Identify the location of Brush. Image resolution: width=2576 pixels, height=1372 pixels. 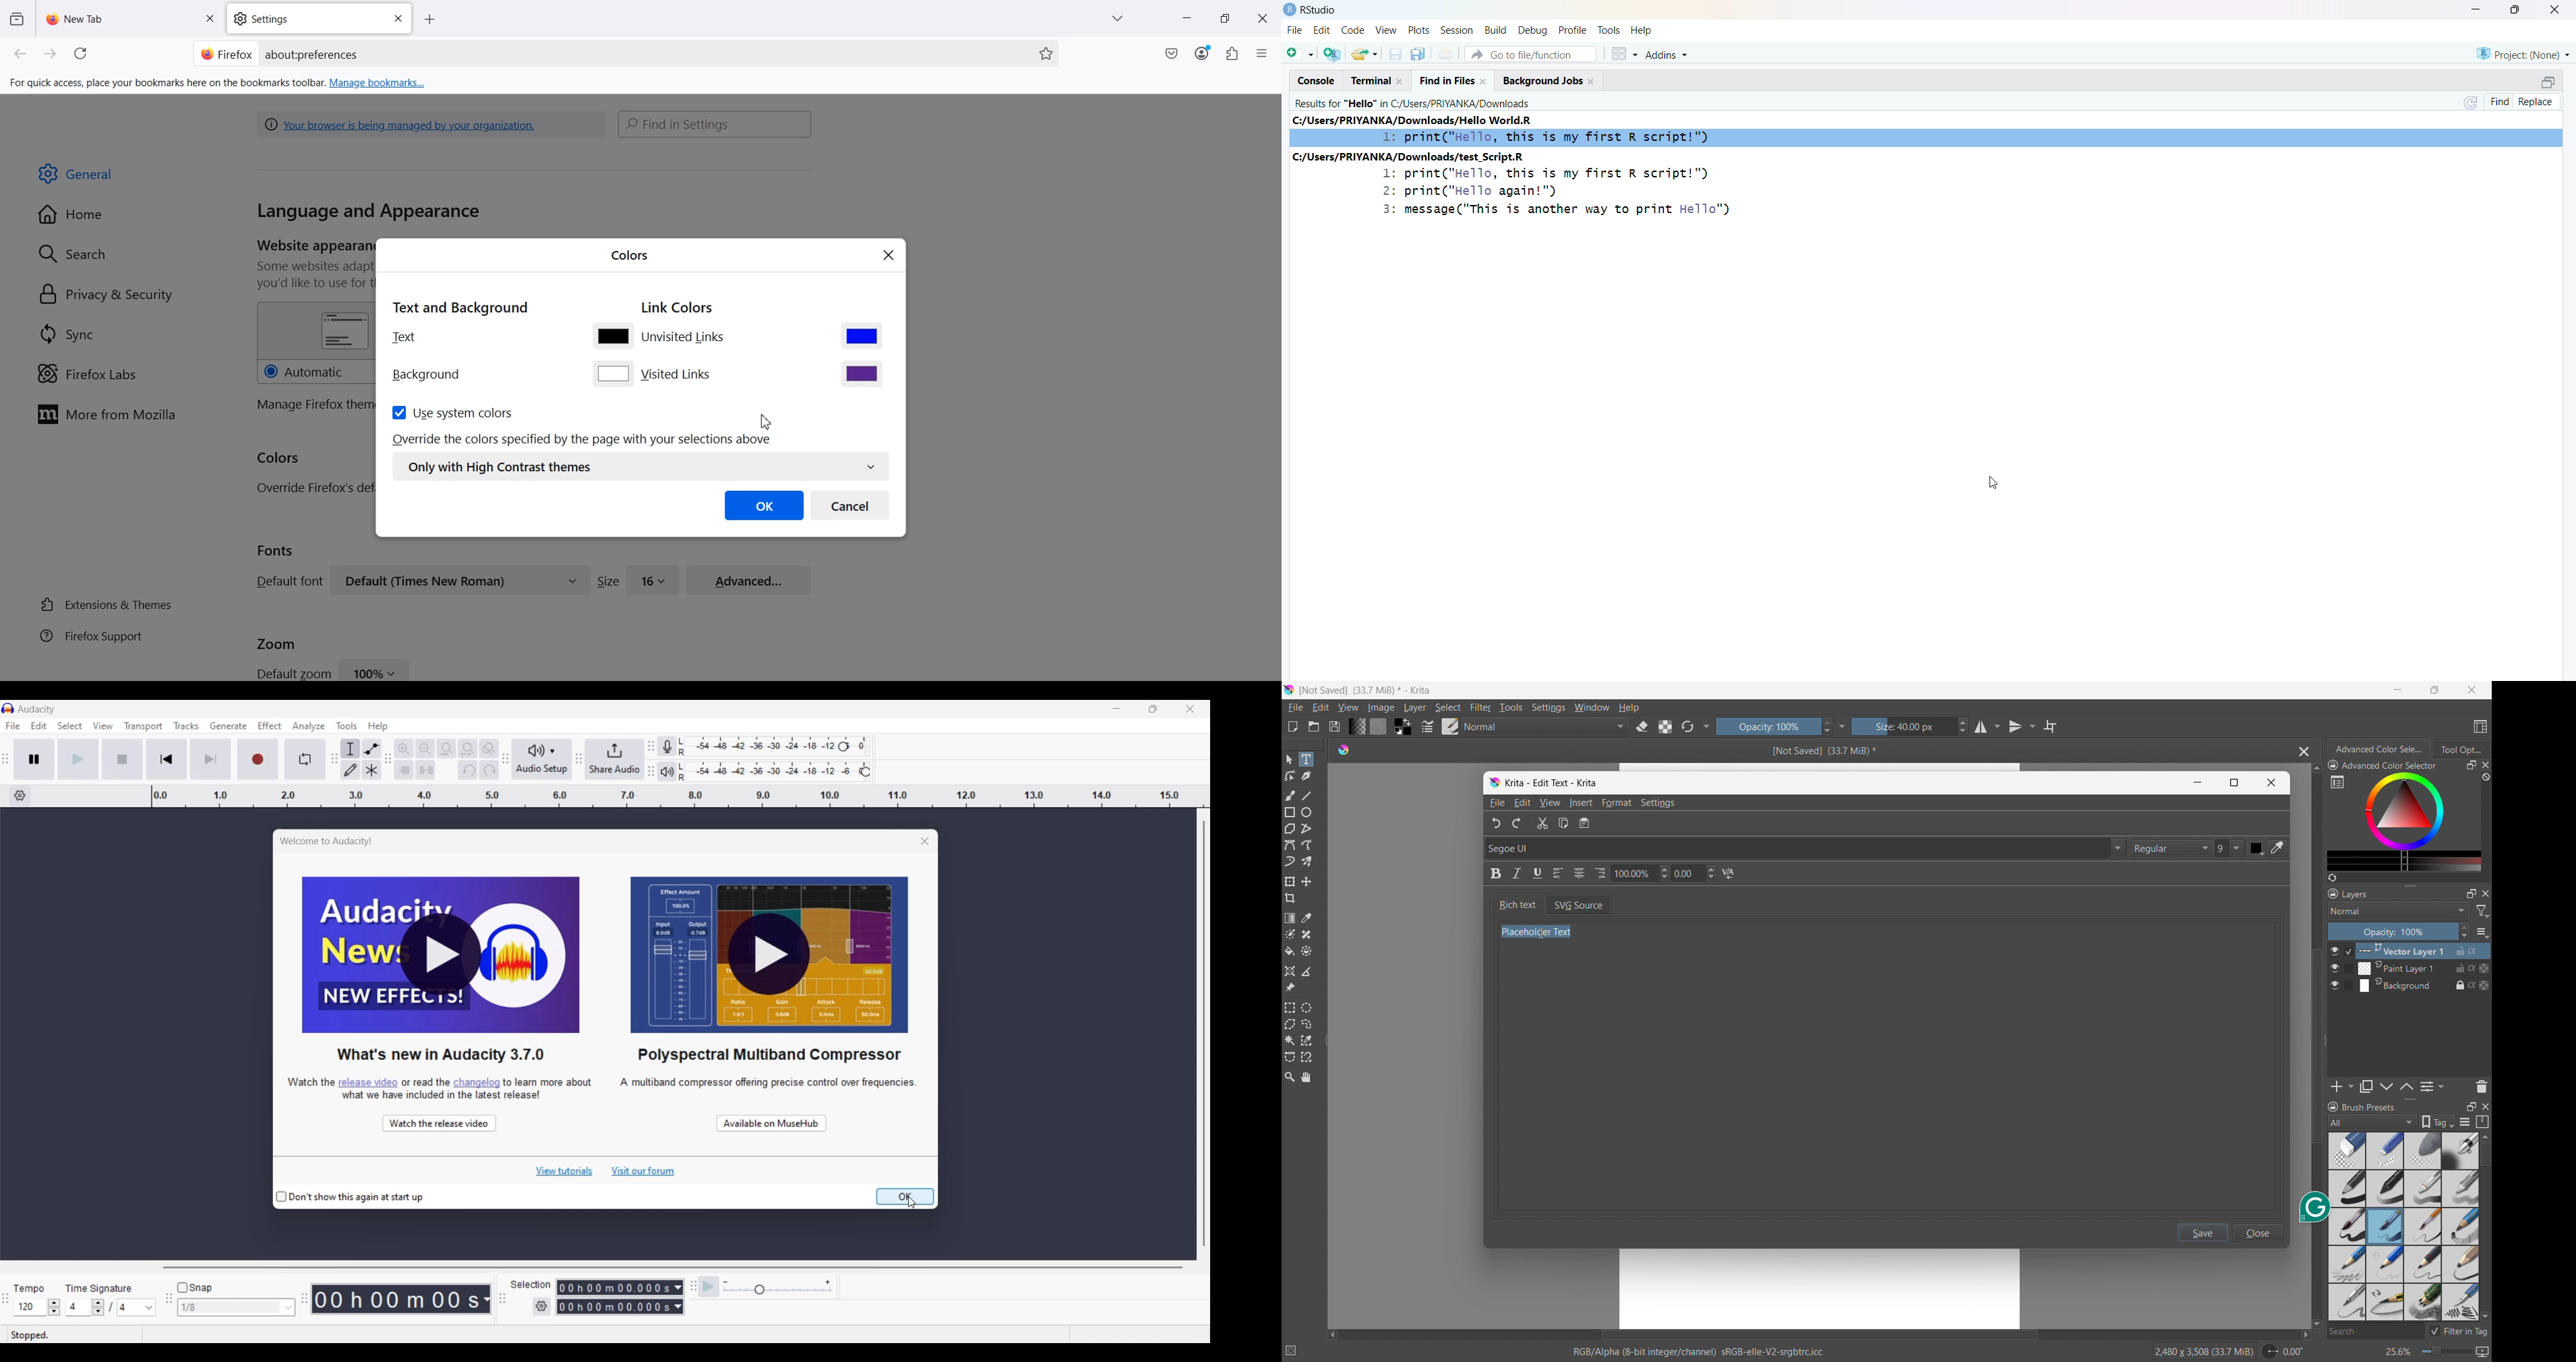
(2347, 1225).